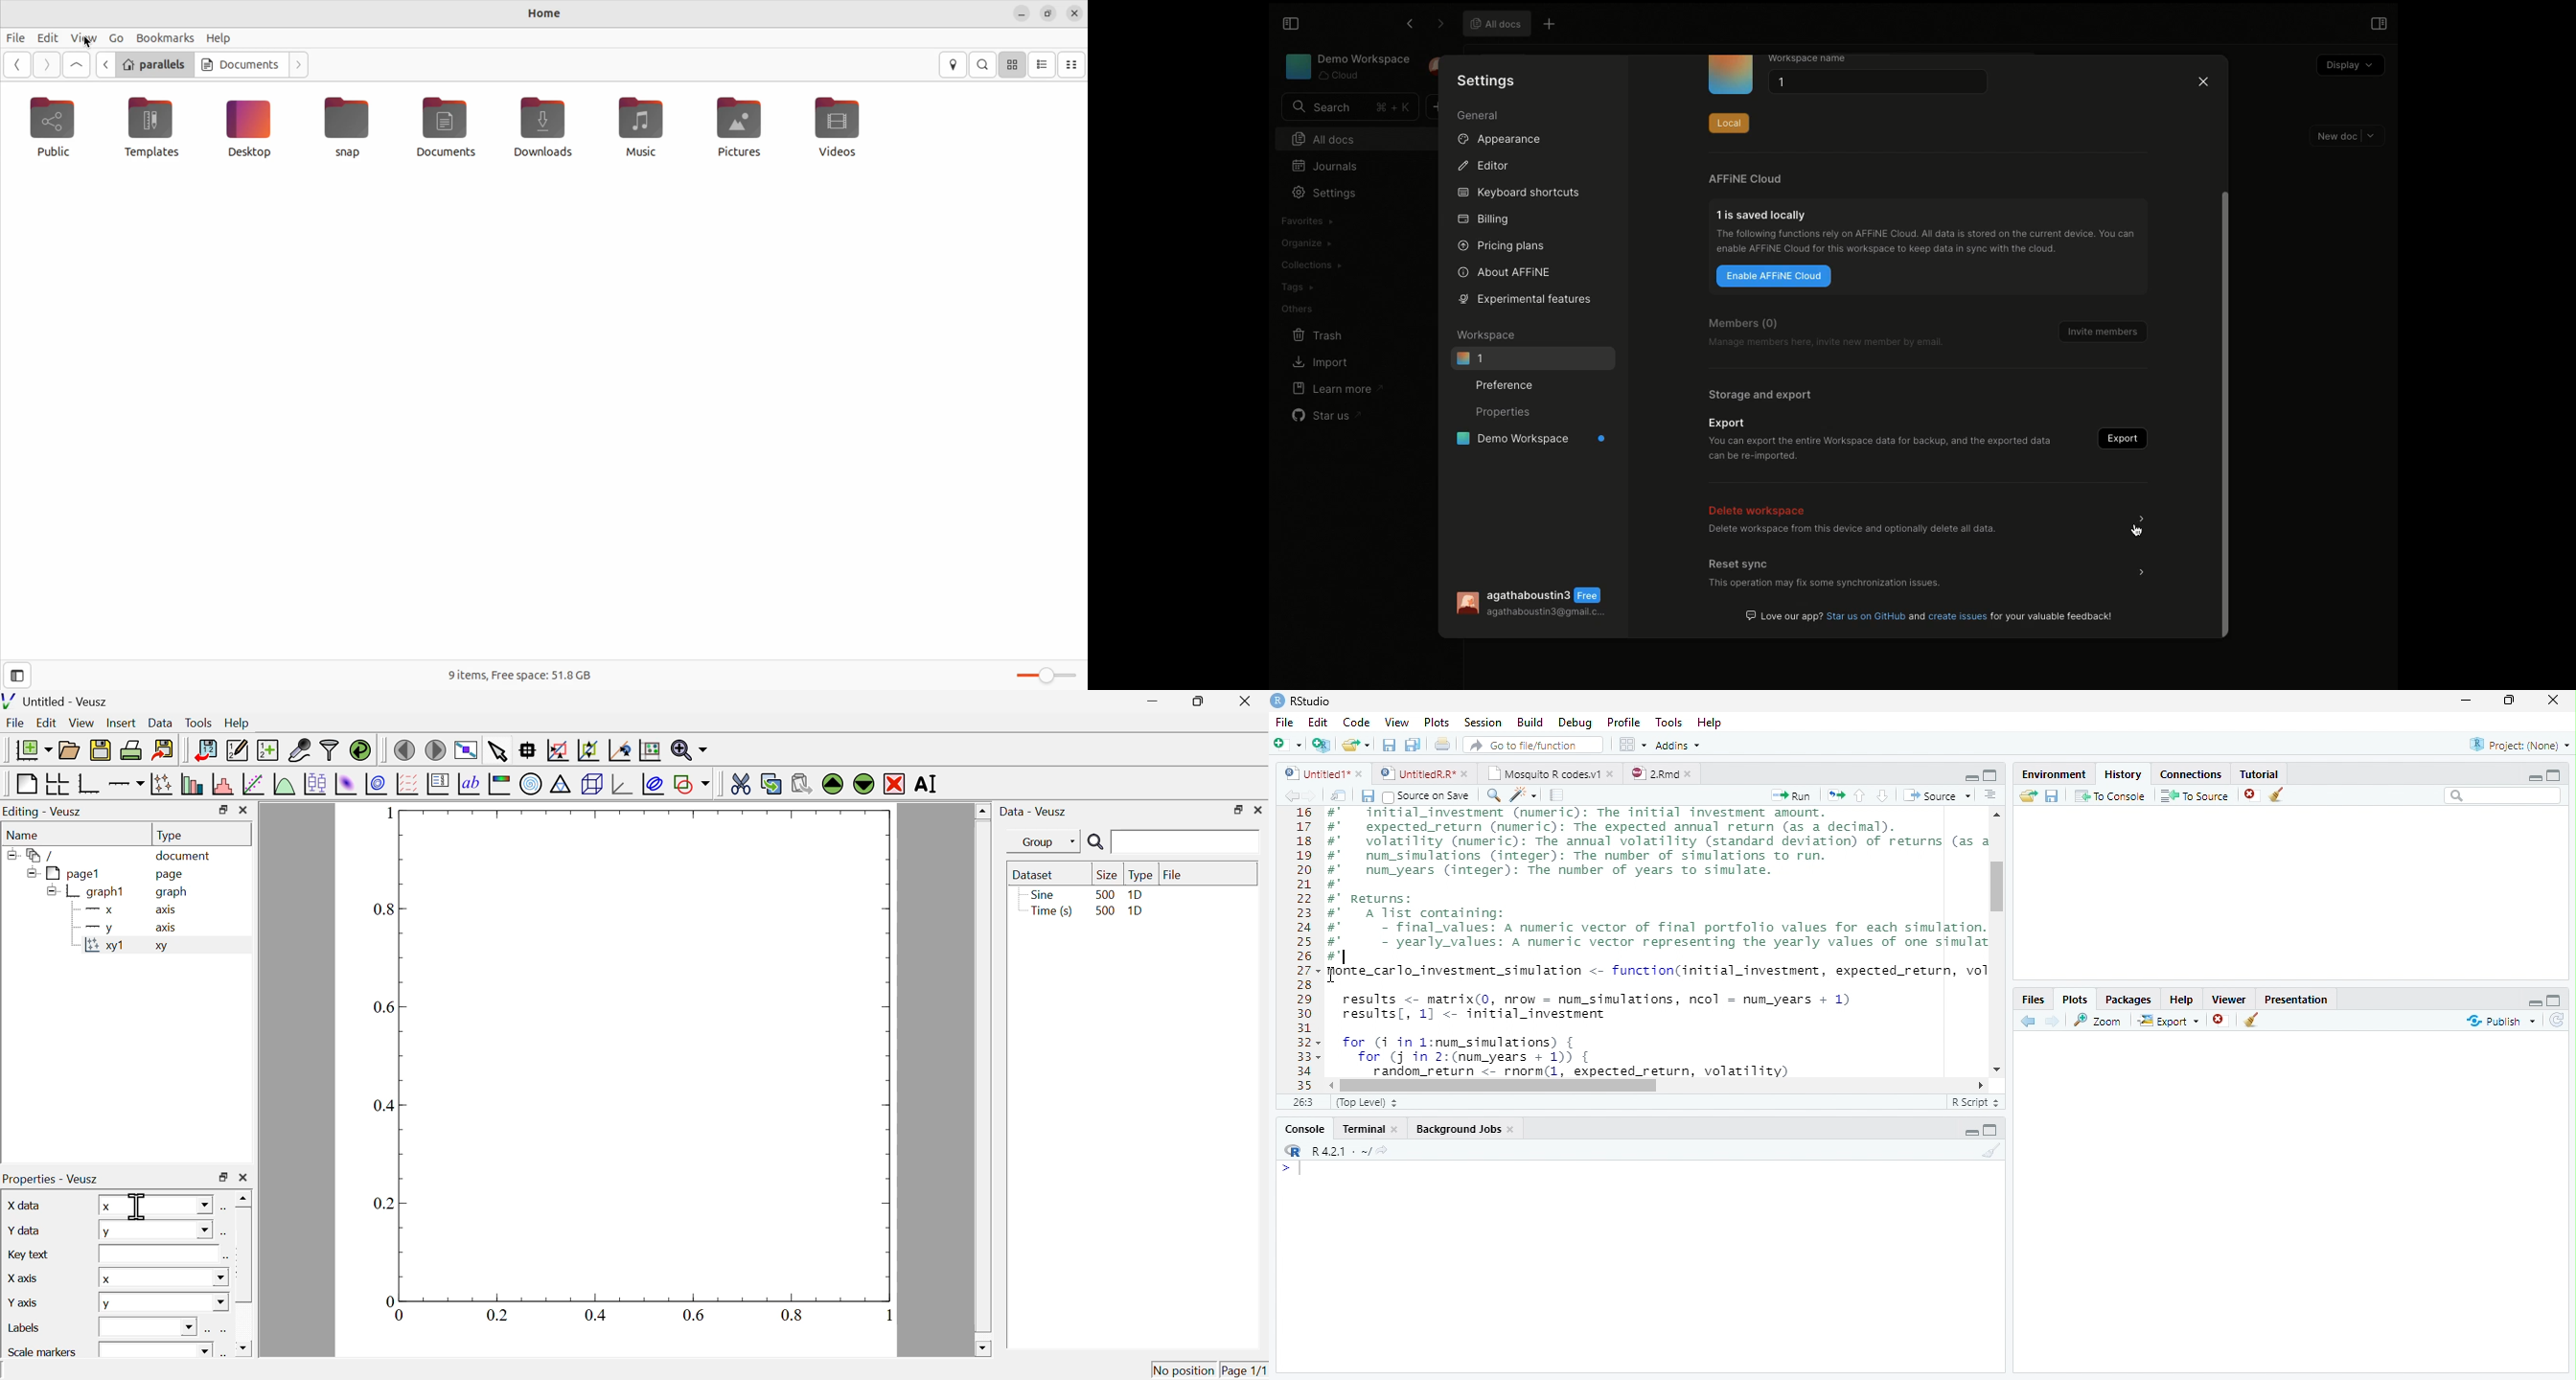 The height and width of the screenshot is (1400, 2576). What do you see at coordinates (1764, 214) in the screenshot?
I see `1 is saved locally` at bounding box center [1764, 214].